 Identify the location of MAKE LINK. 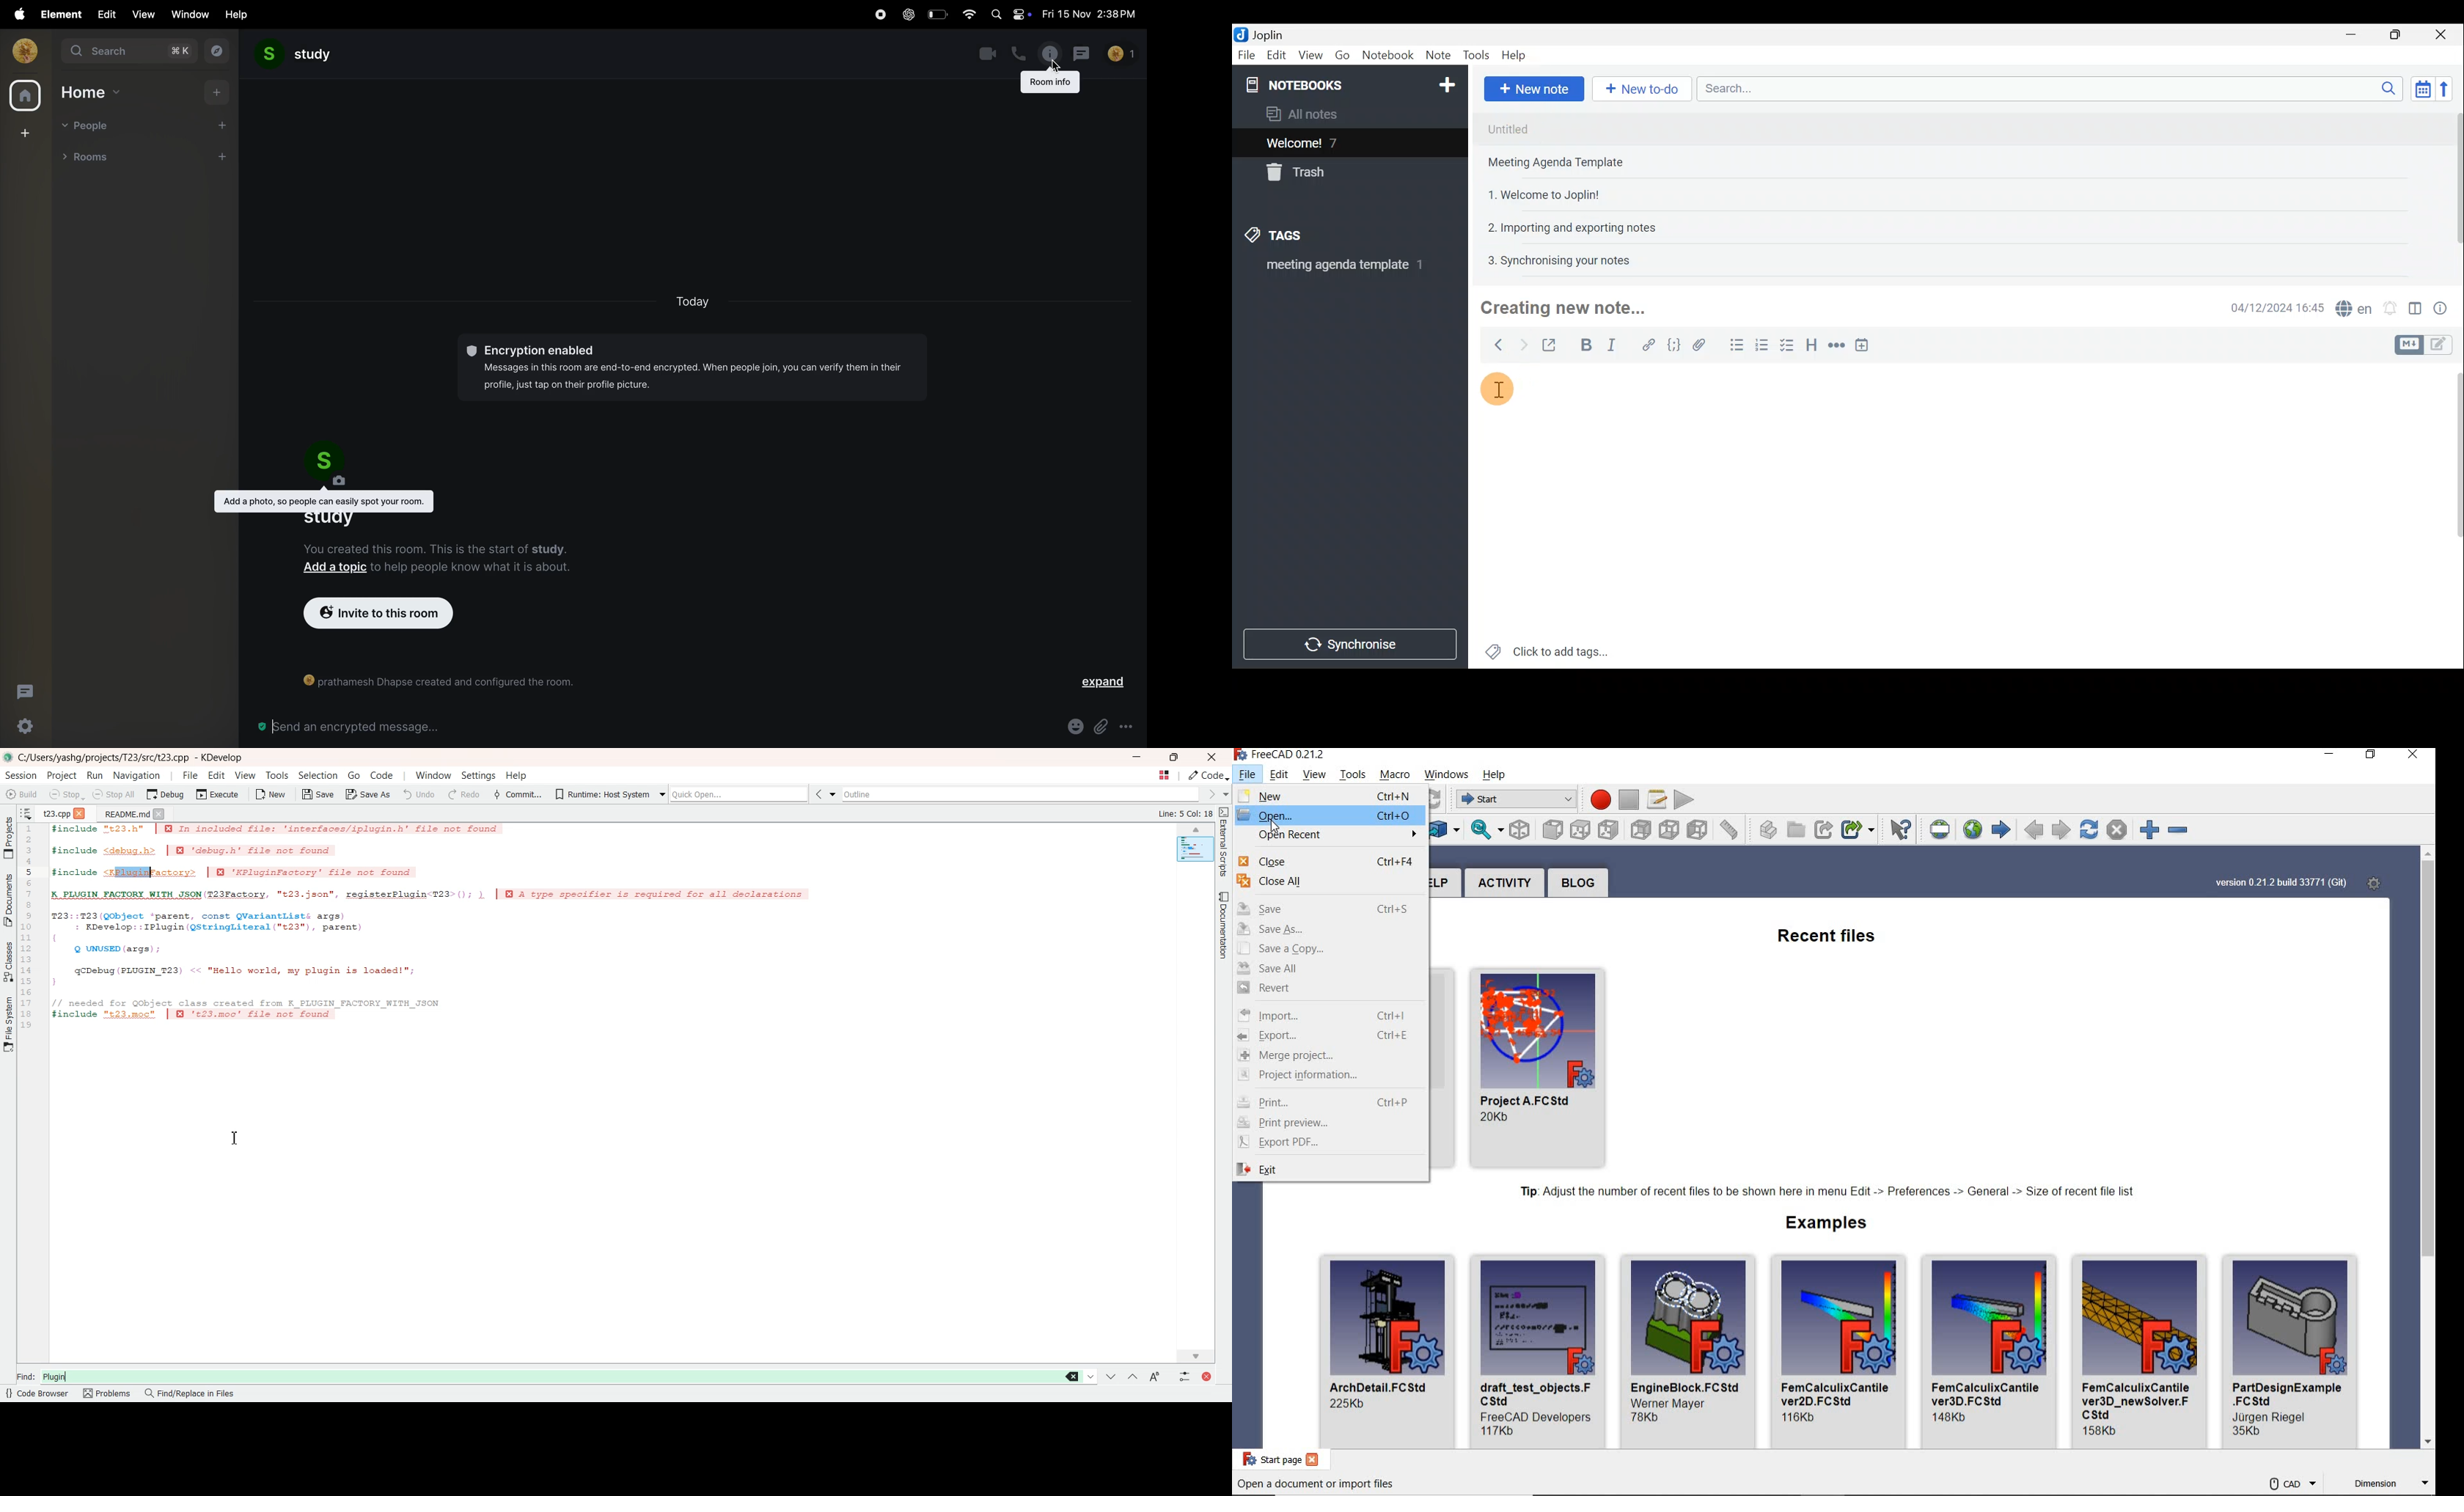
(1823, 830).